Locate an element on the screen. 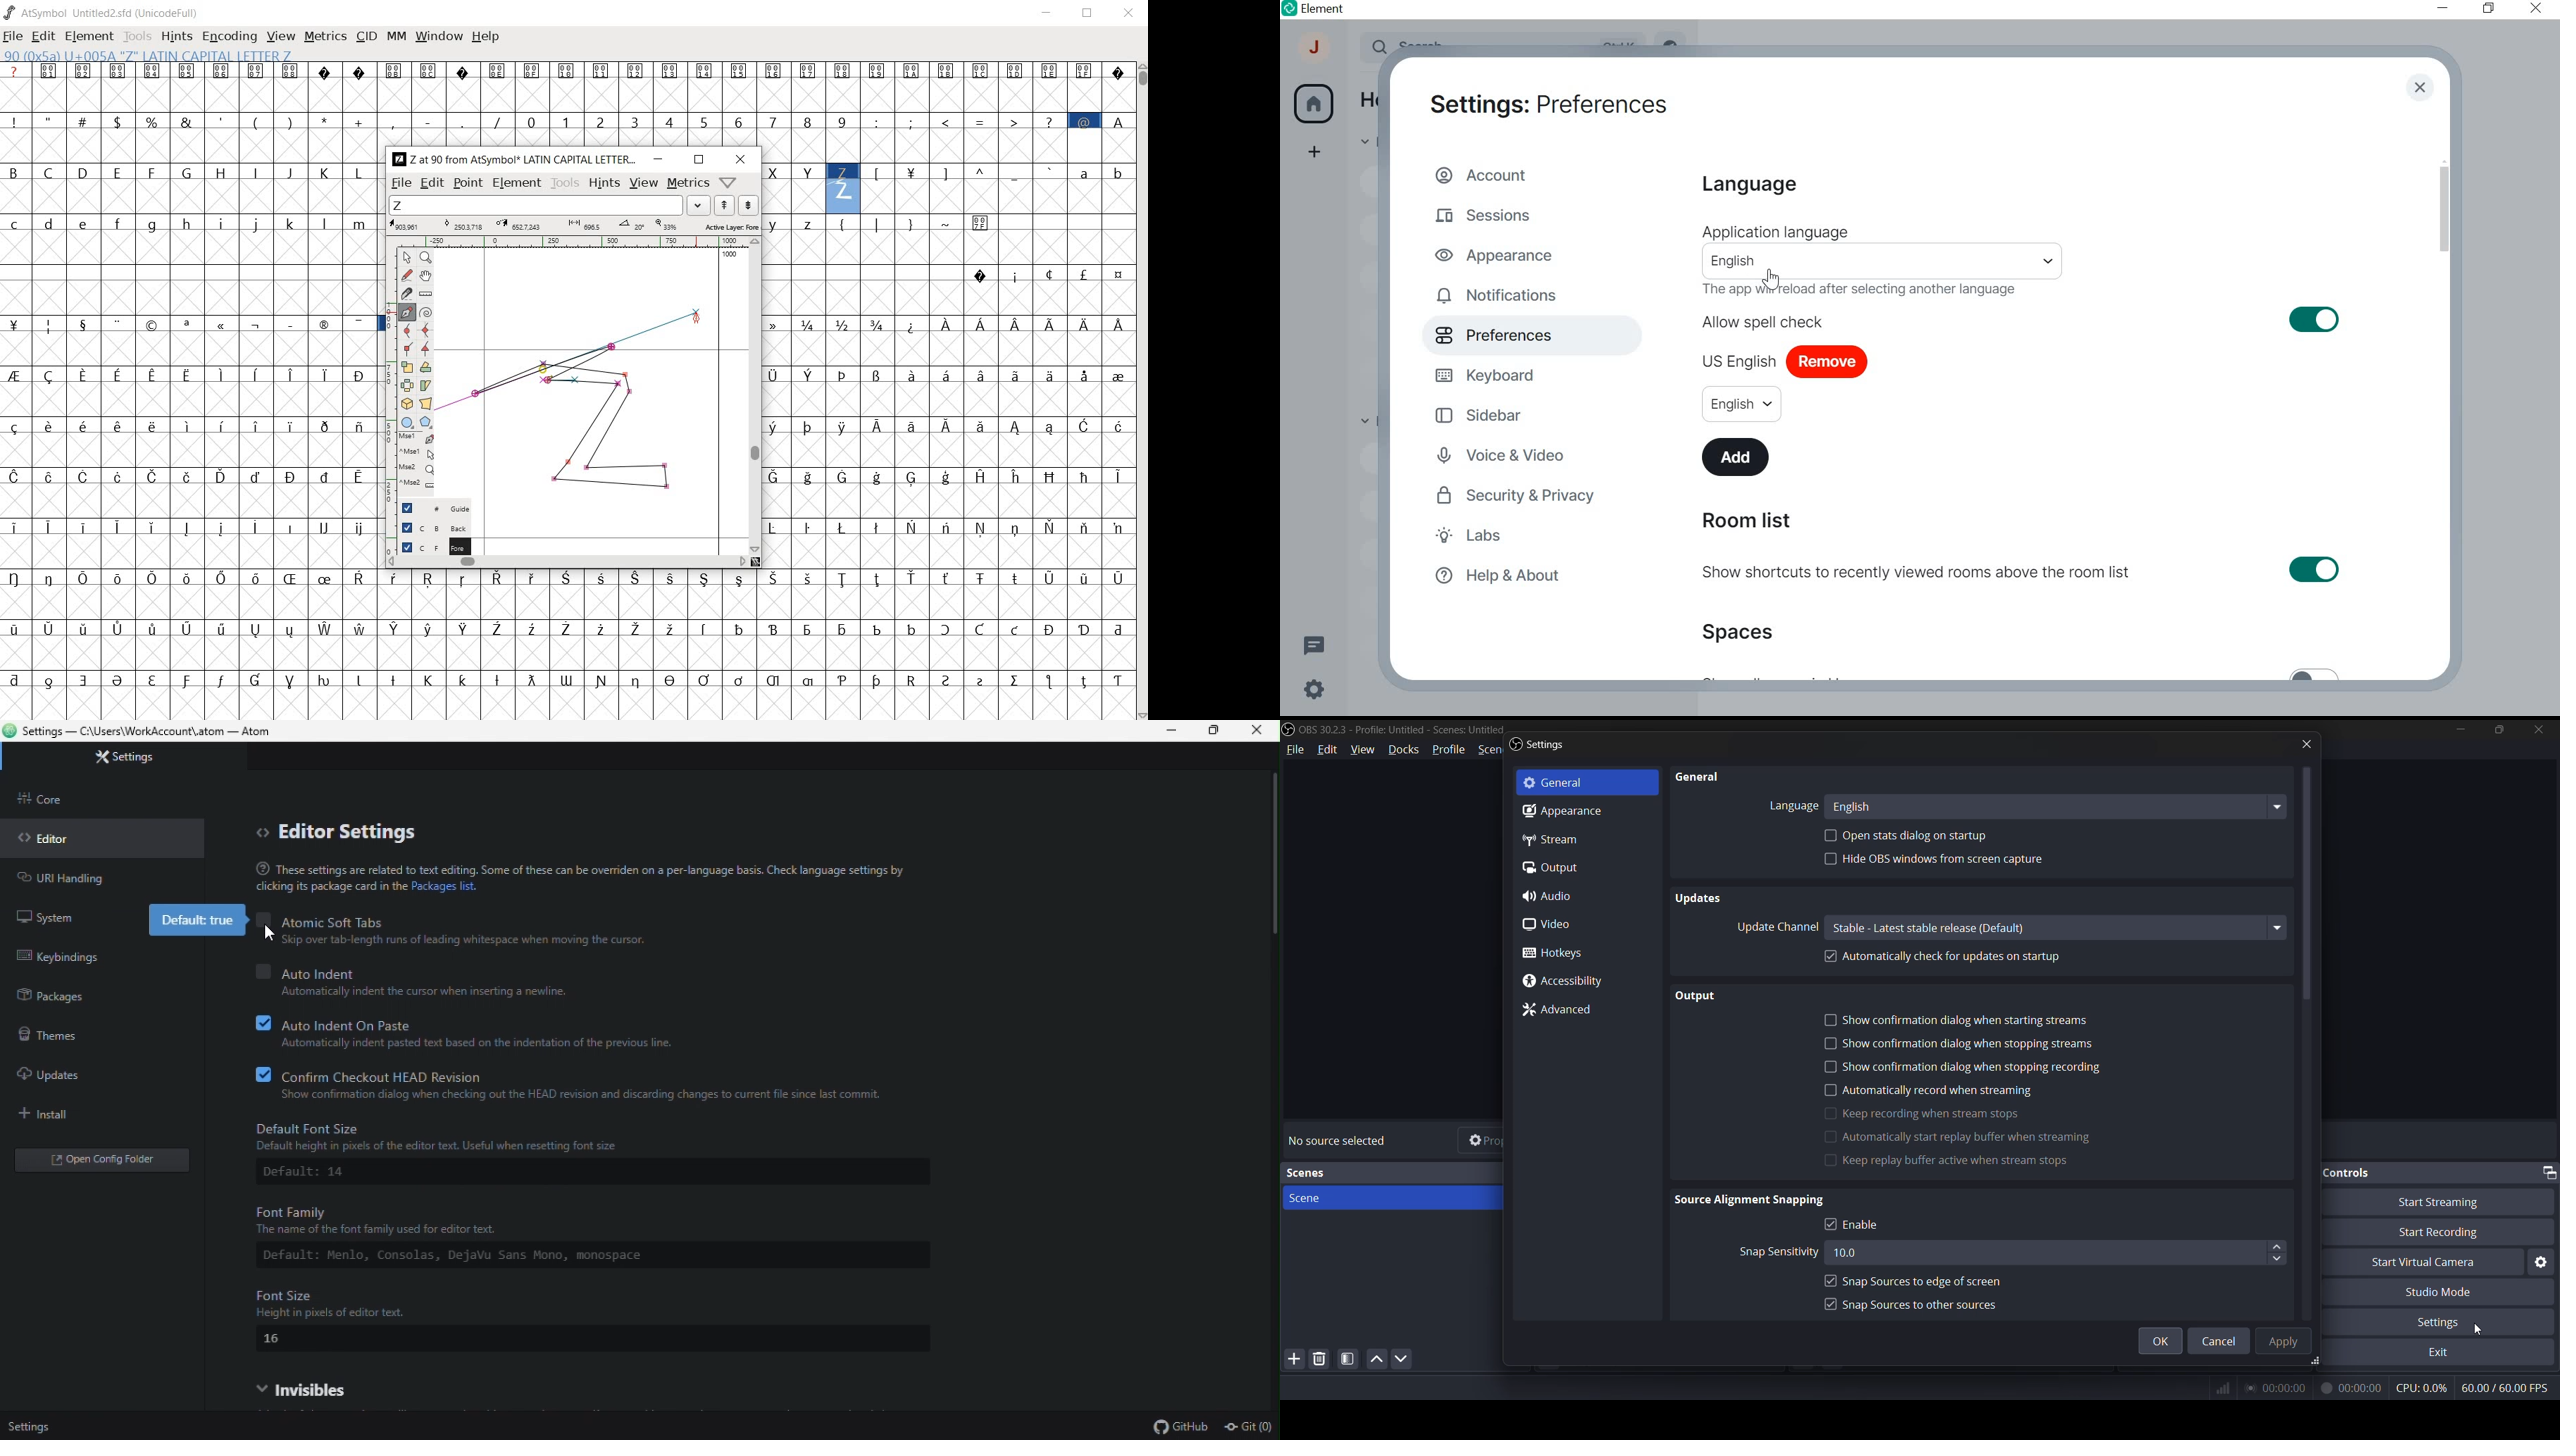  cpu: 0.1% is located at coordinates (2422, 1389).